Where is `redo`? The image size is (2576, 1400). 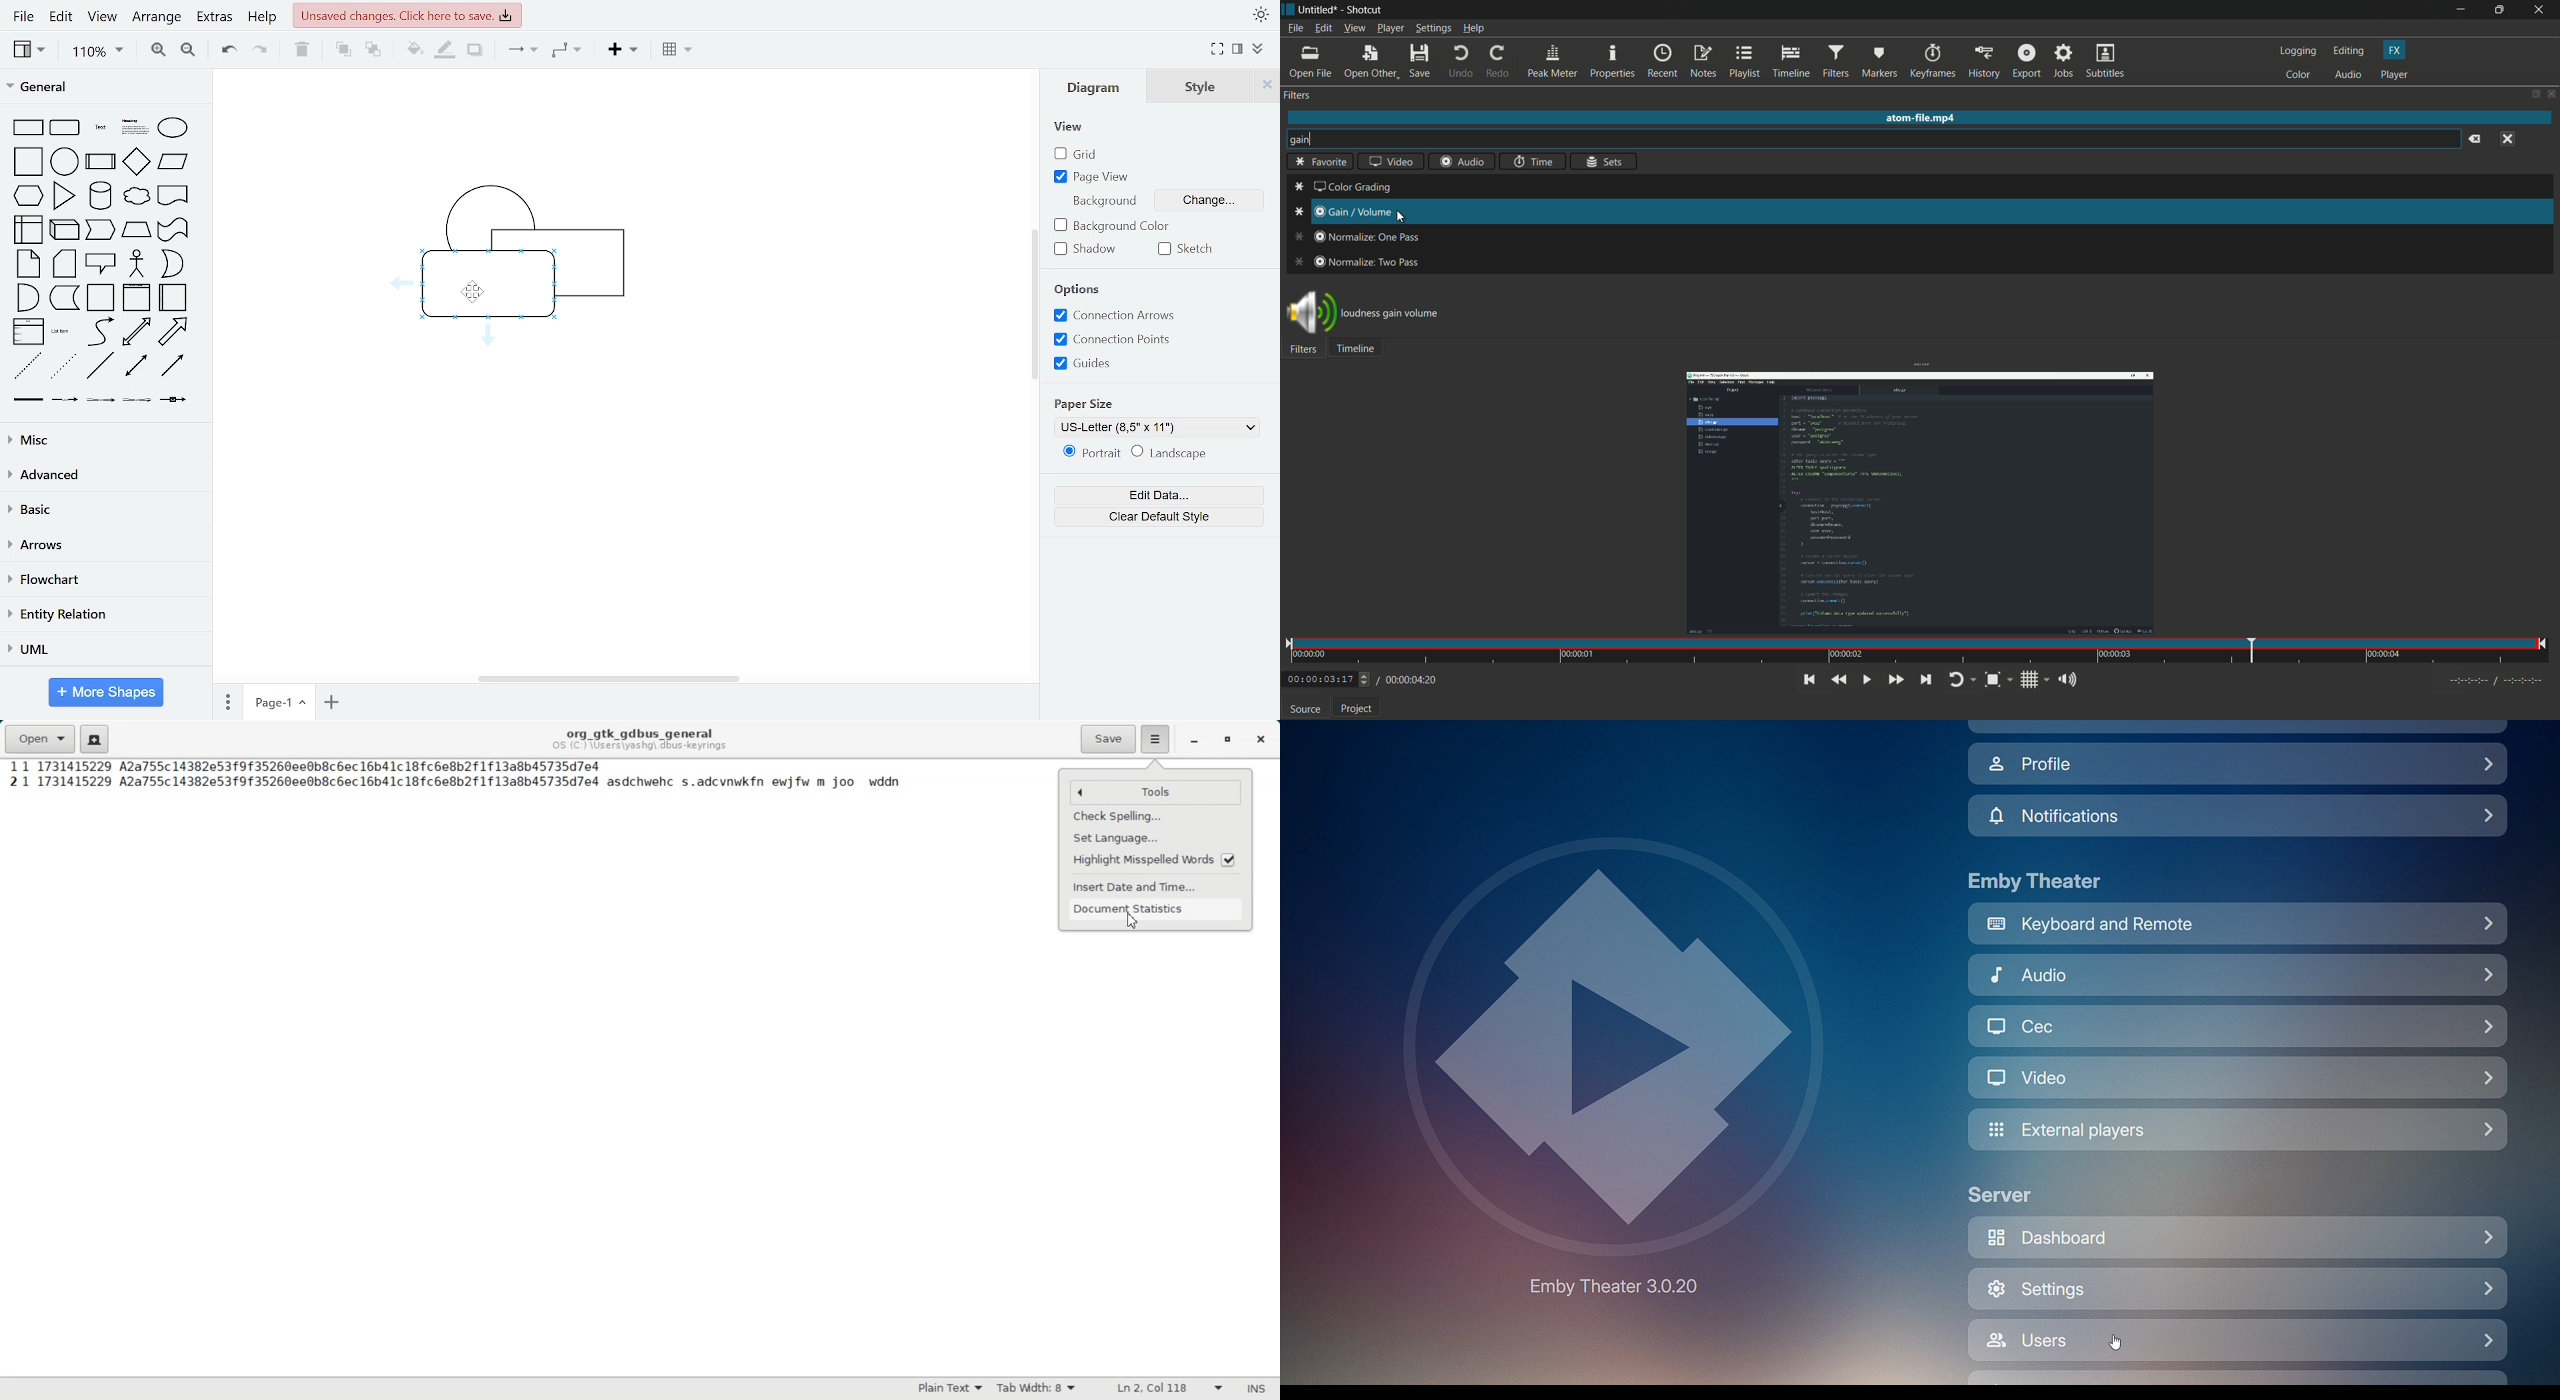 redo is located at coordinates (1499, 62).